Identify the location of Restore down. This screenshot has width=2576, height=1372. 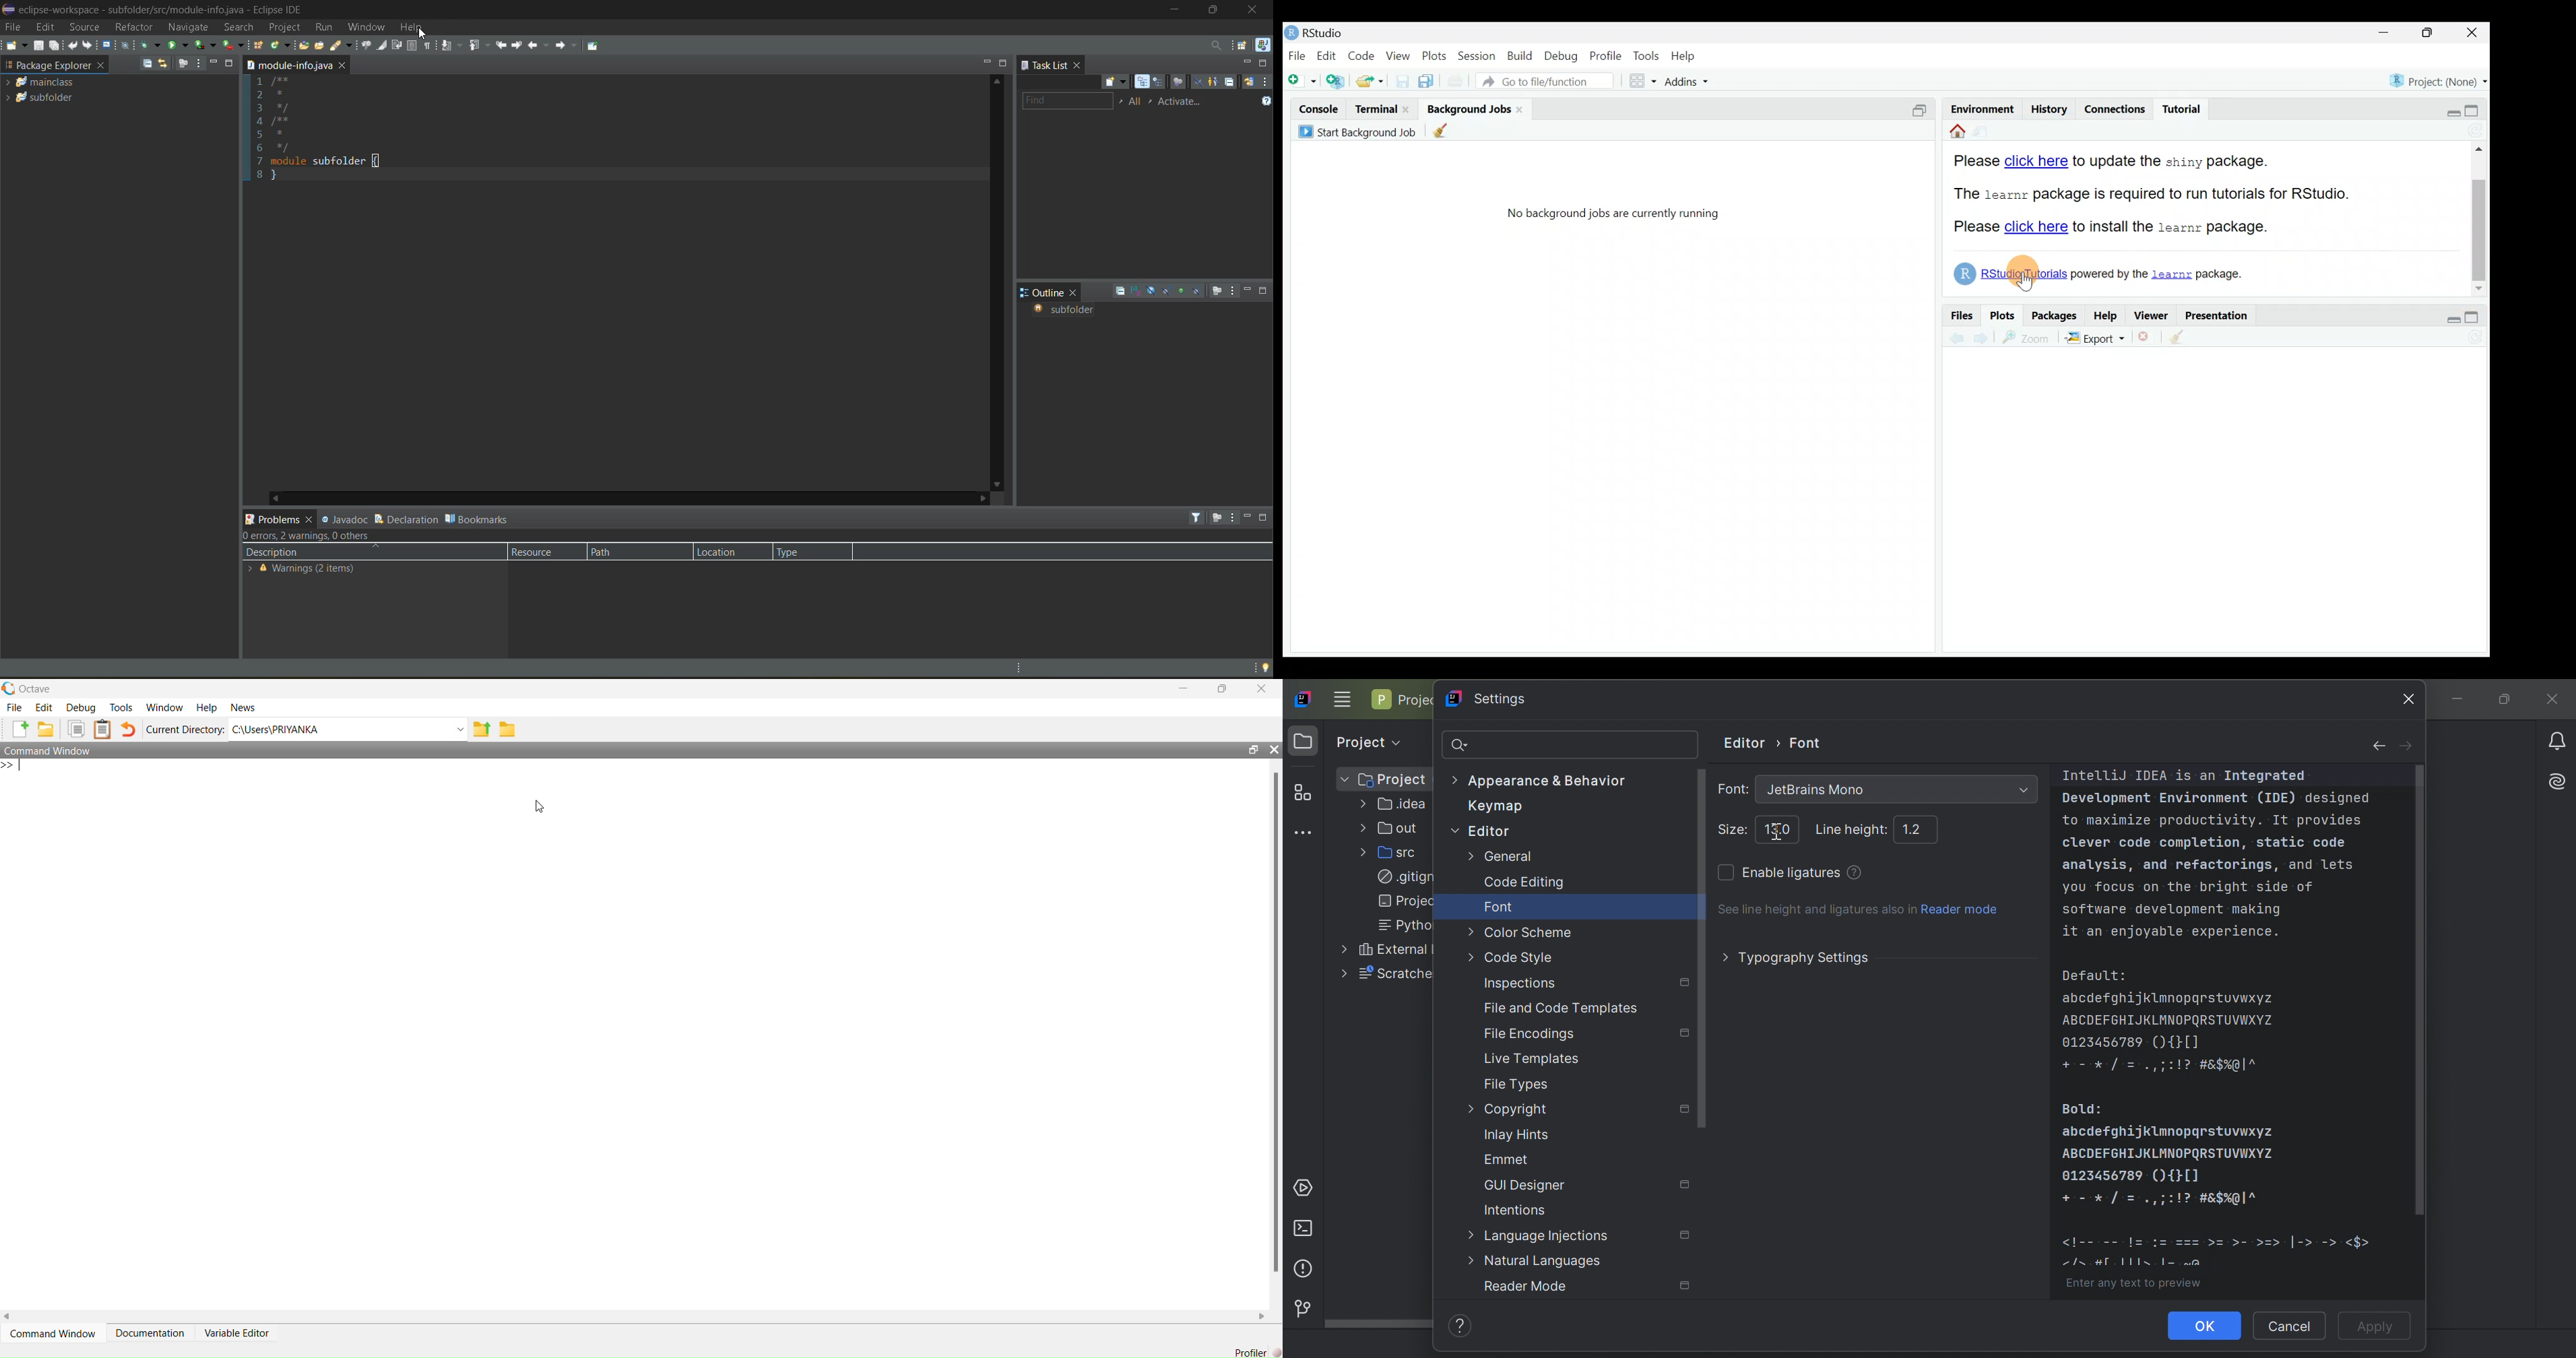
(2445, 110).